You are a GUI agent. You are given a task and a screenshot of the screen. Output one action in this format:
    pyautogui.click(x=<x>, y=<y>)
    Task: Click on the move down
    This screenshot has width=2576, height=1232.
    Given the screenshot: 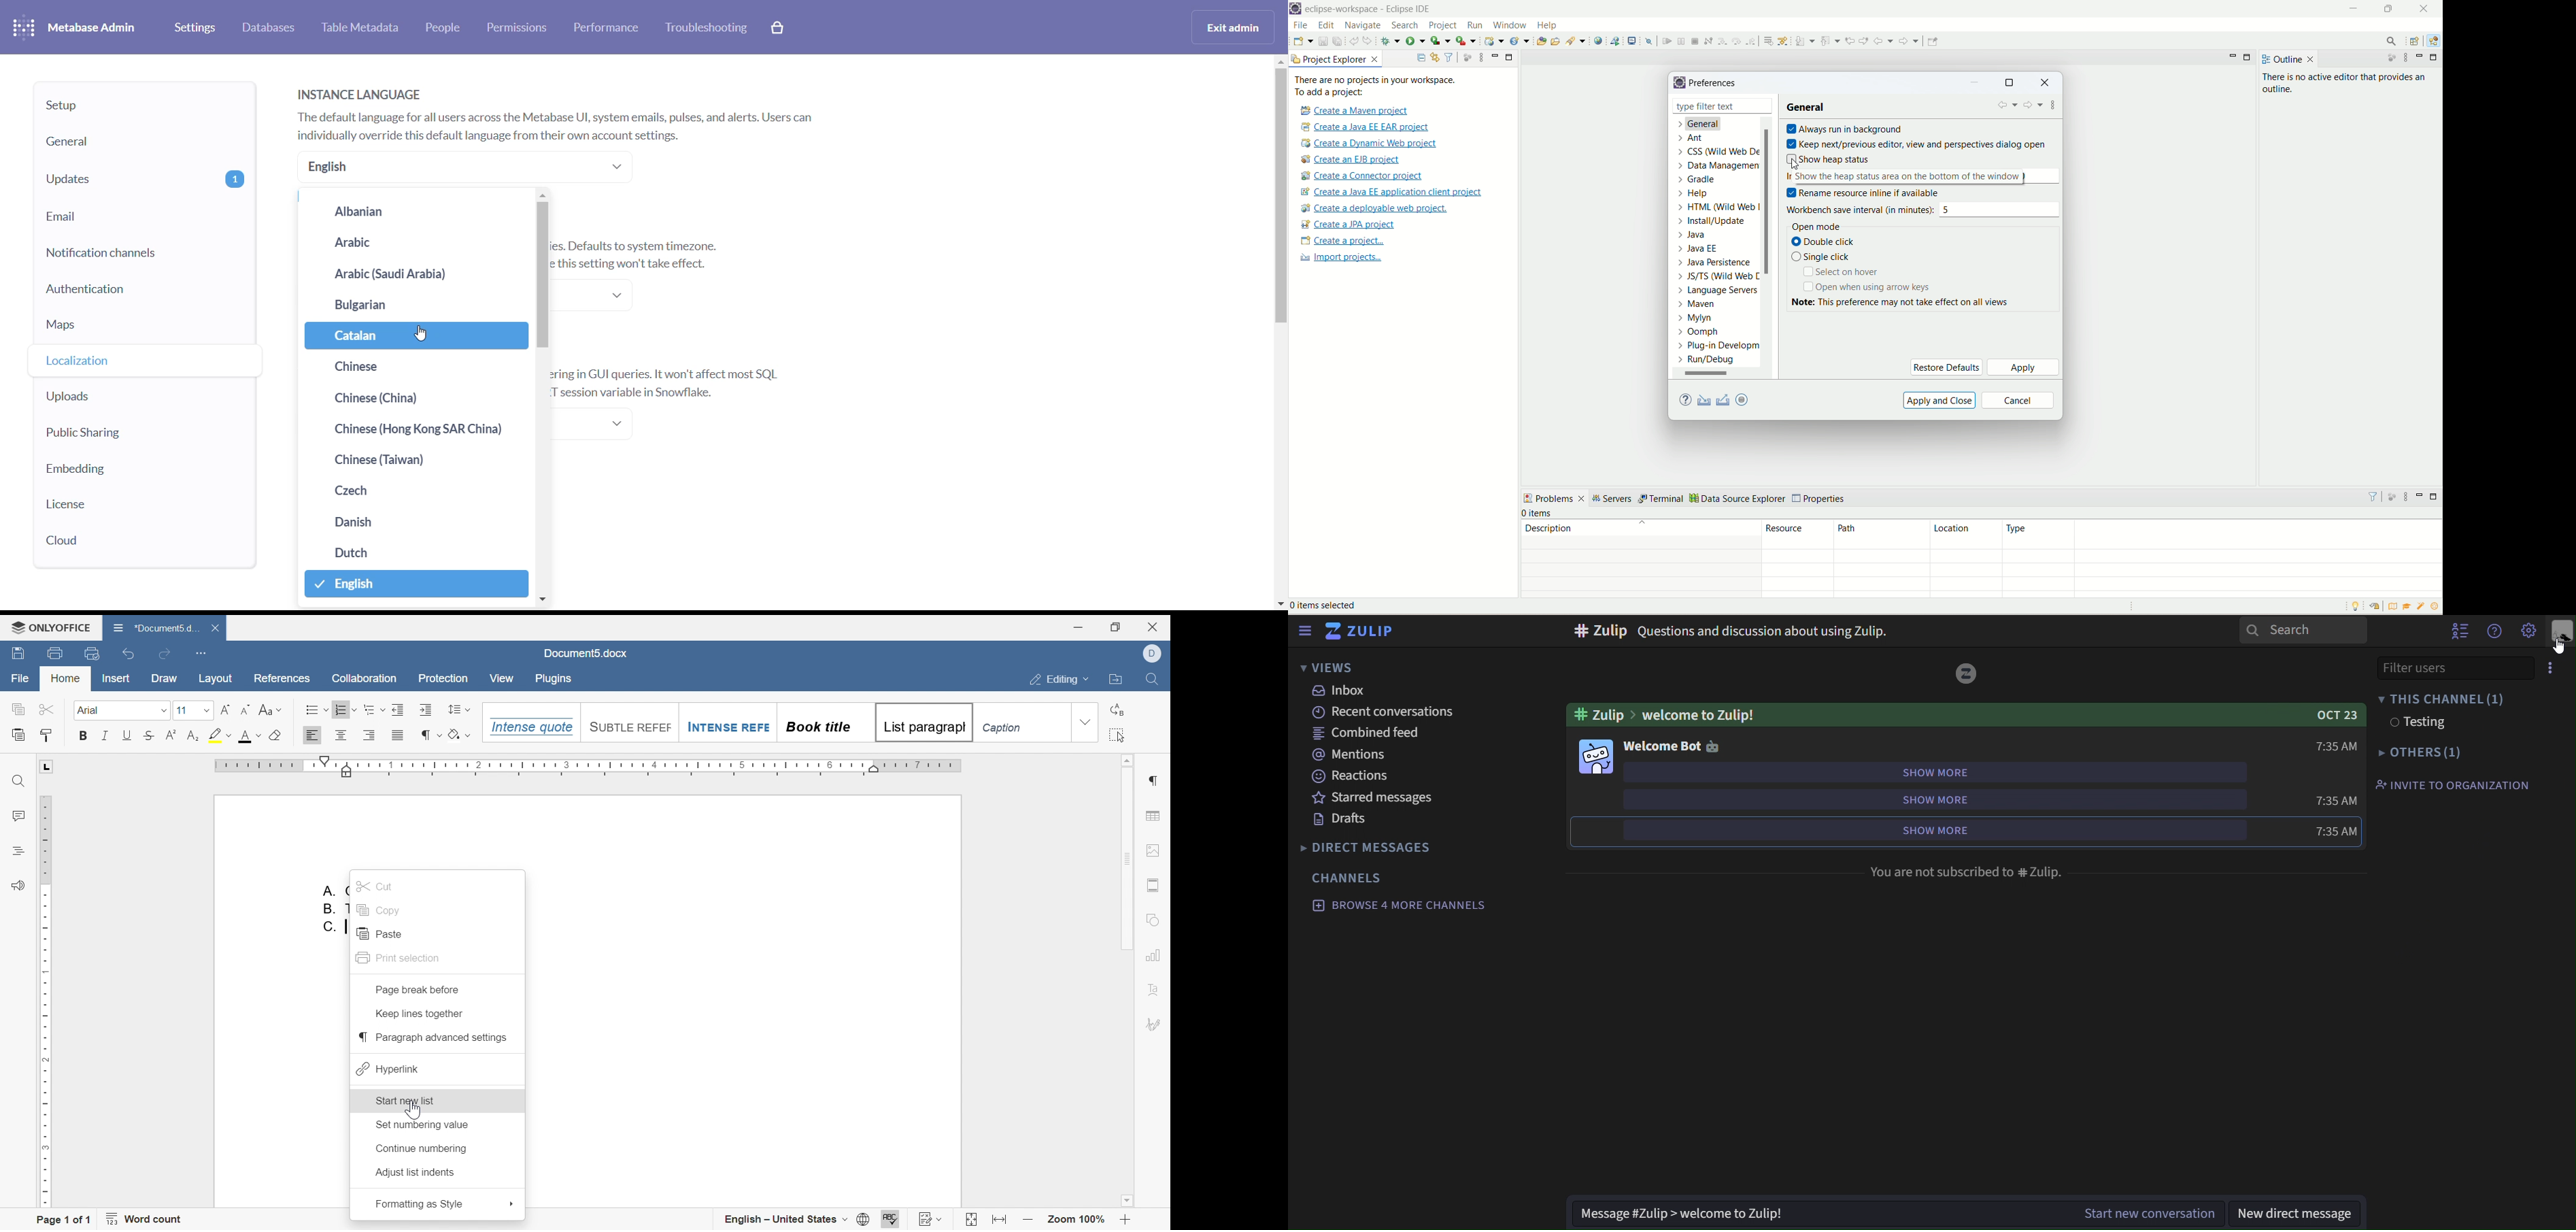 What is the action you would take?
    pyautogui.click(x=542, y=599)
    